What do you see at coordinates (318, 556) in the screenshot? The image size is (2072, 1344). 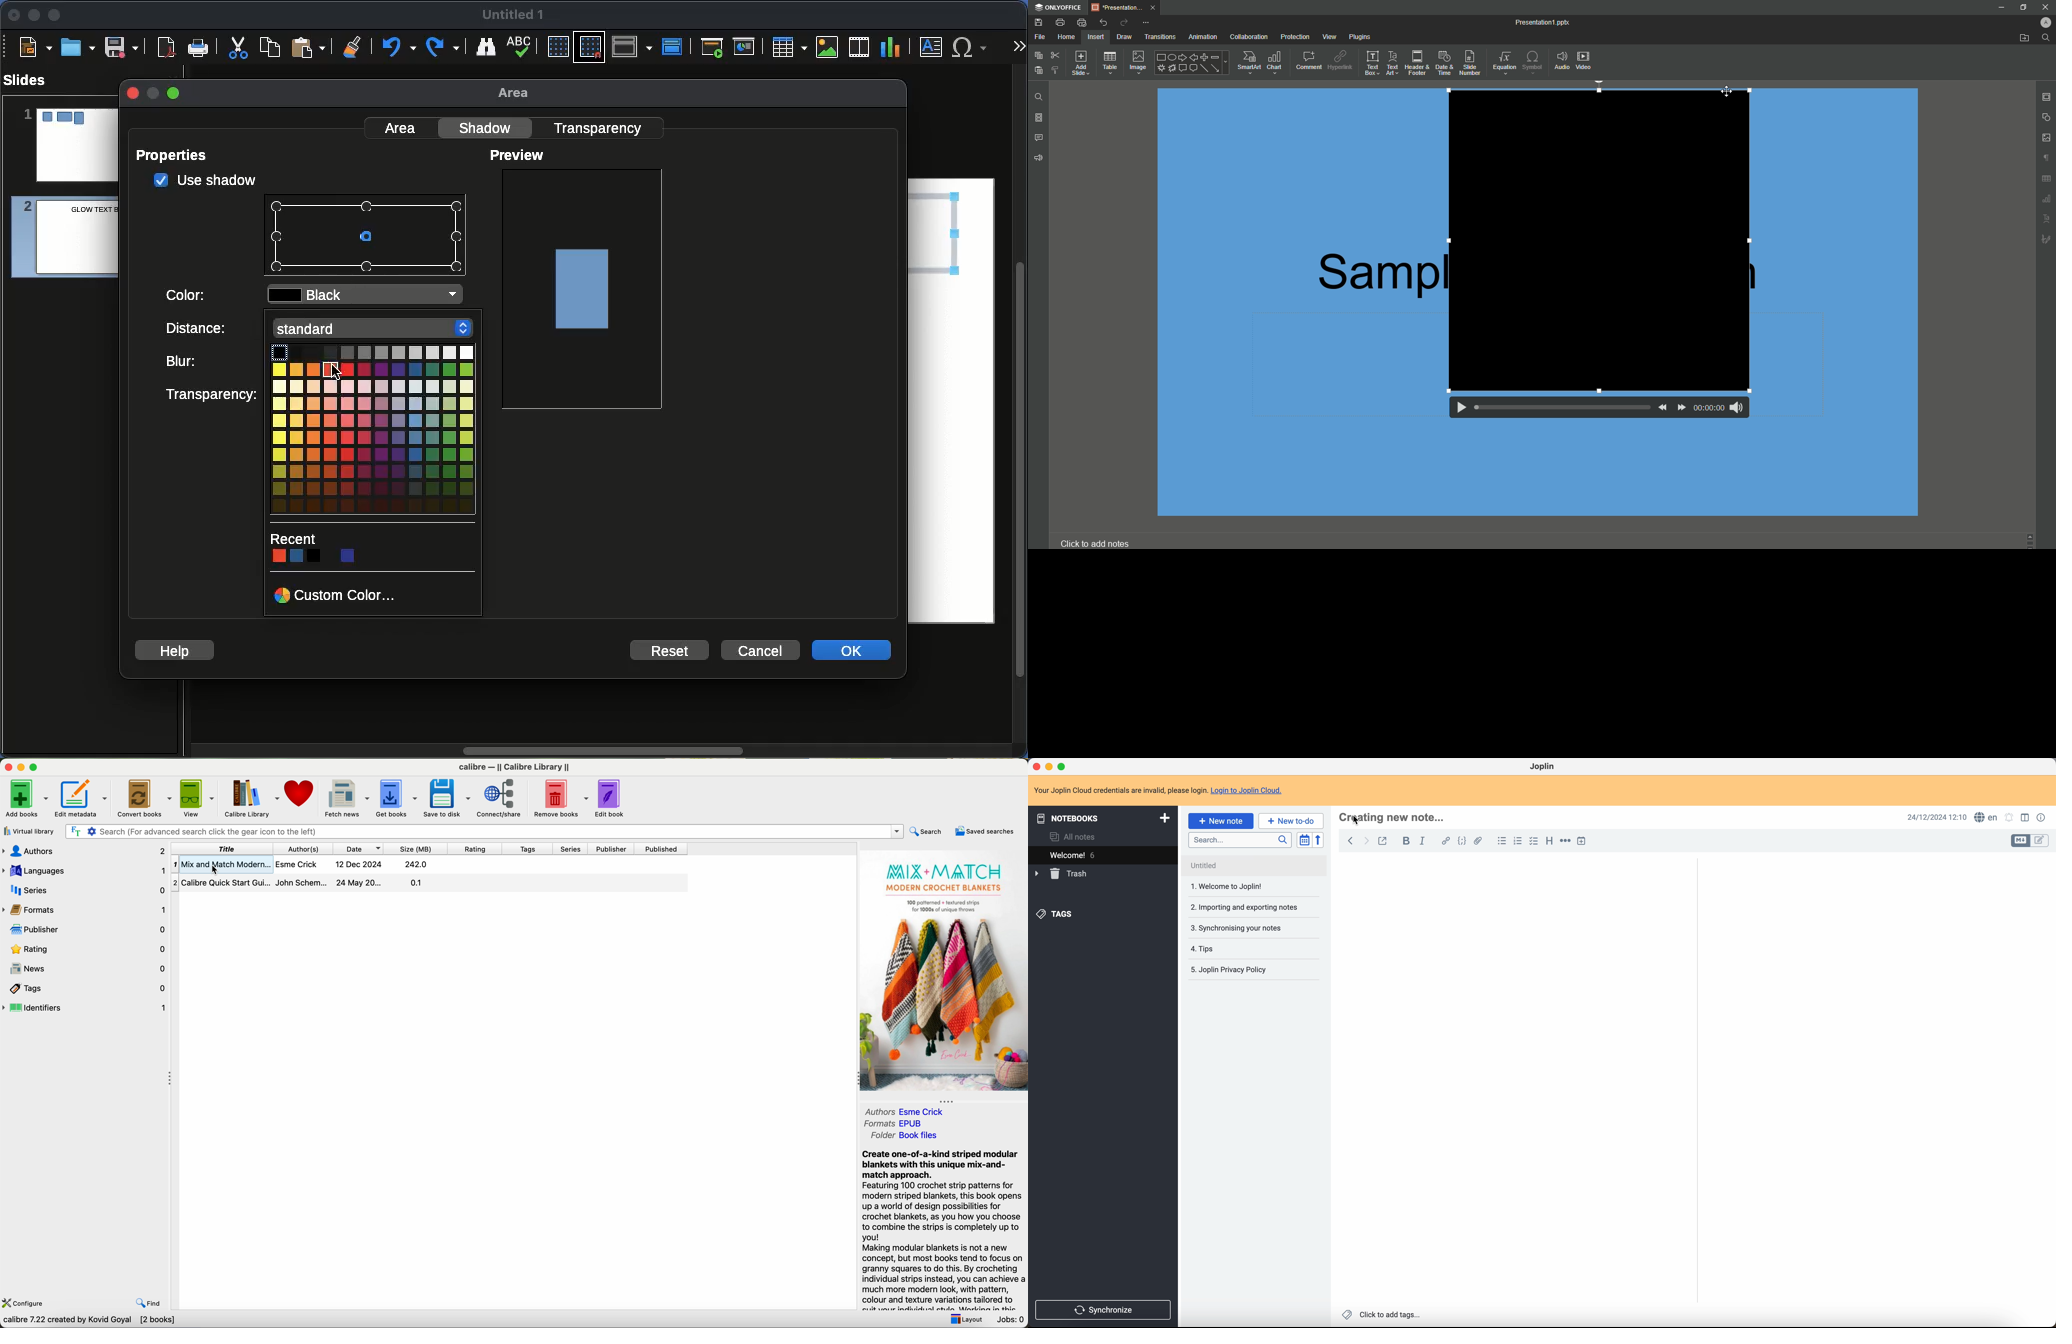 I see `Colors` at bounding box center [318, 556].